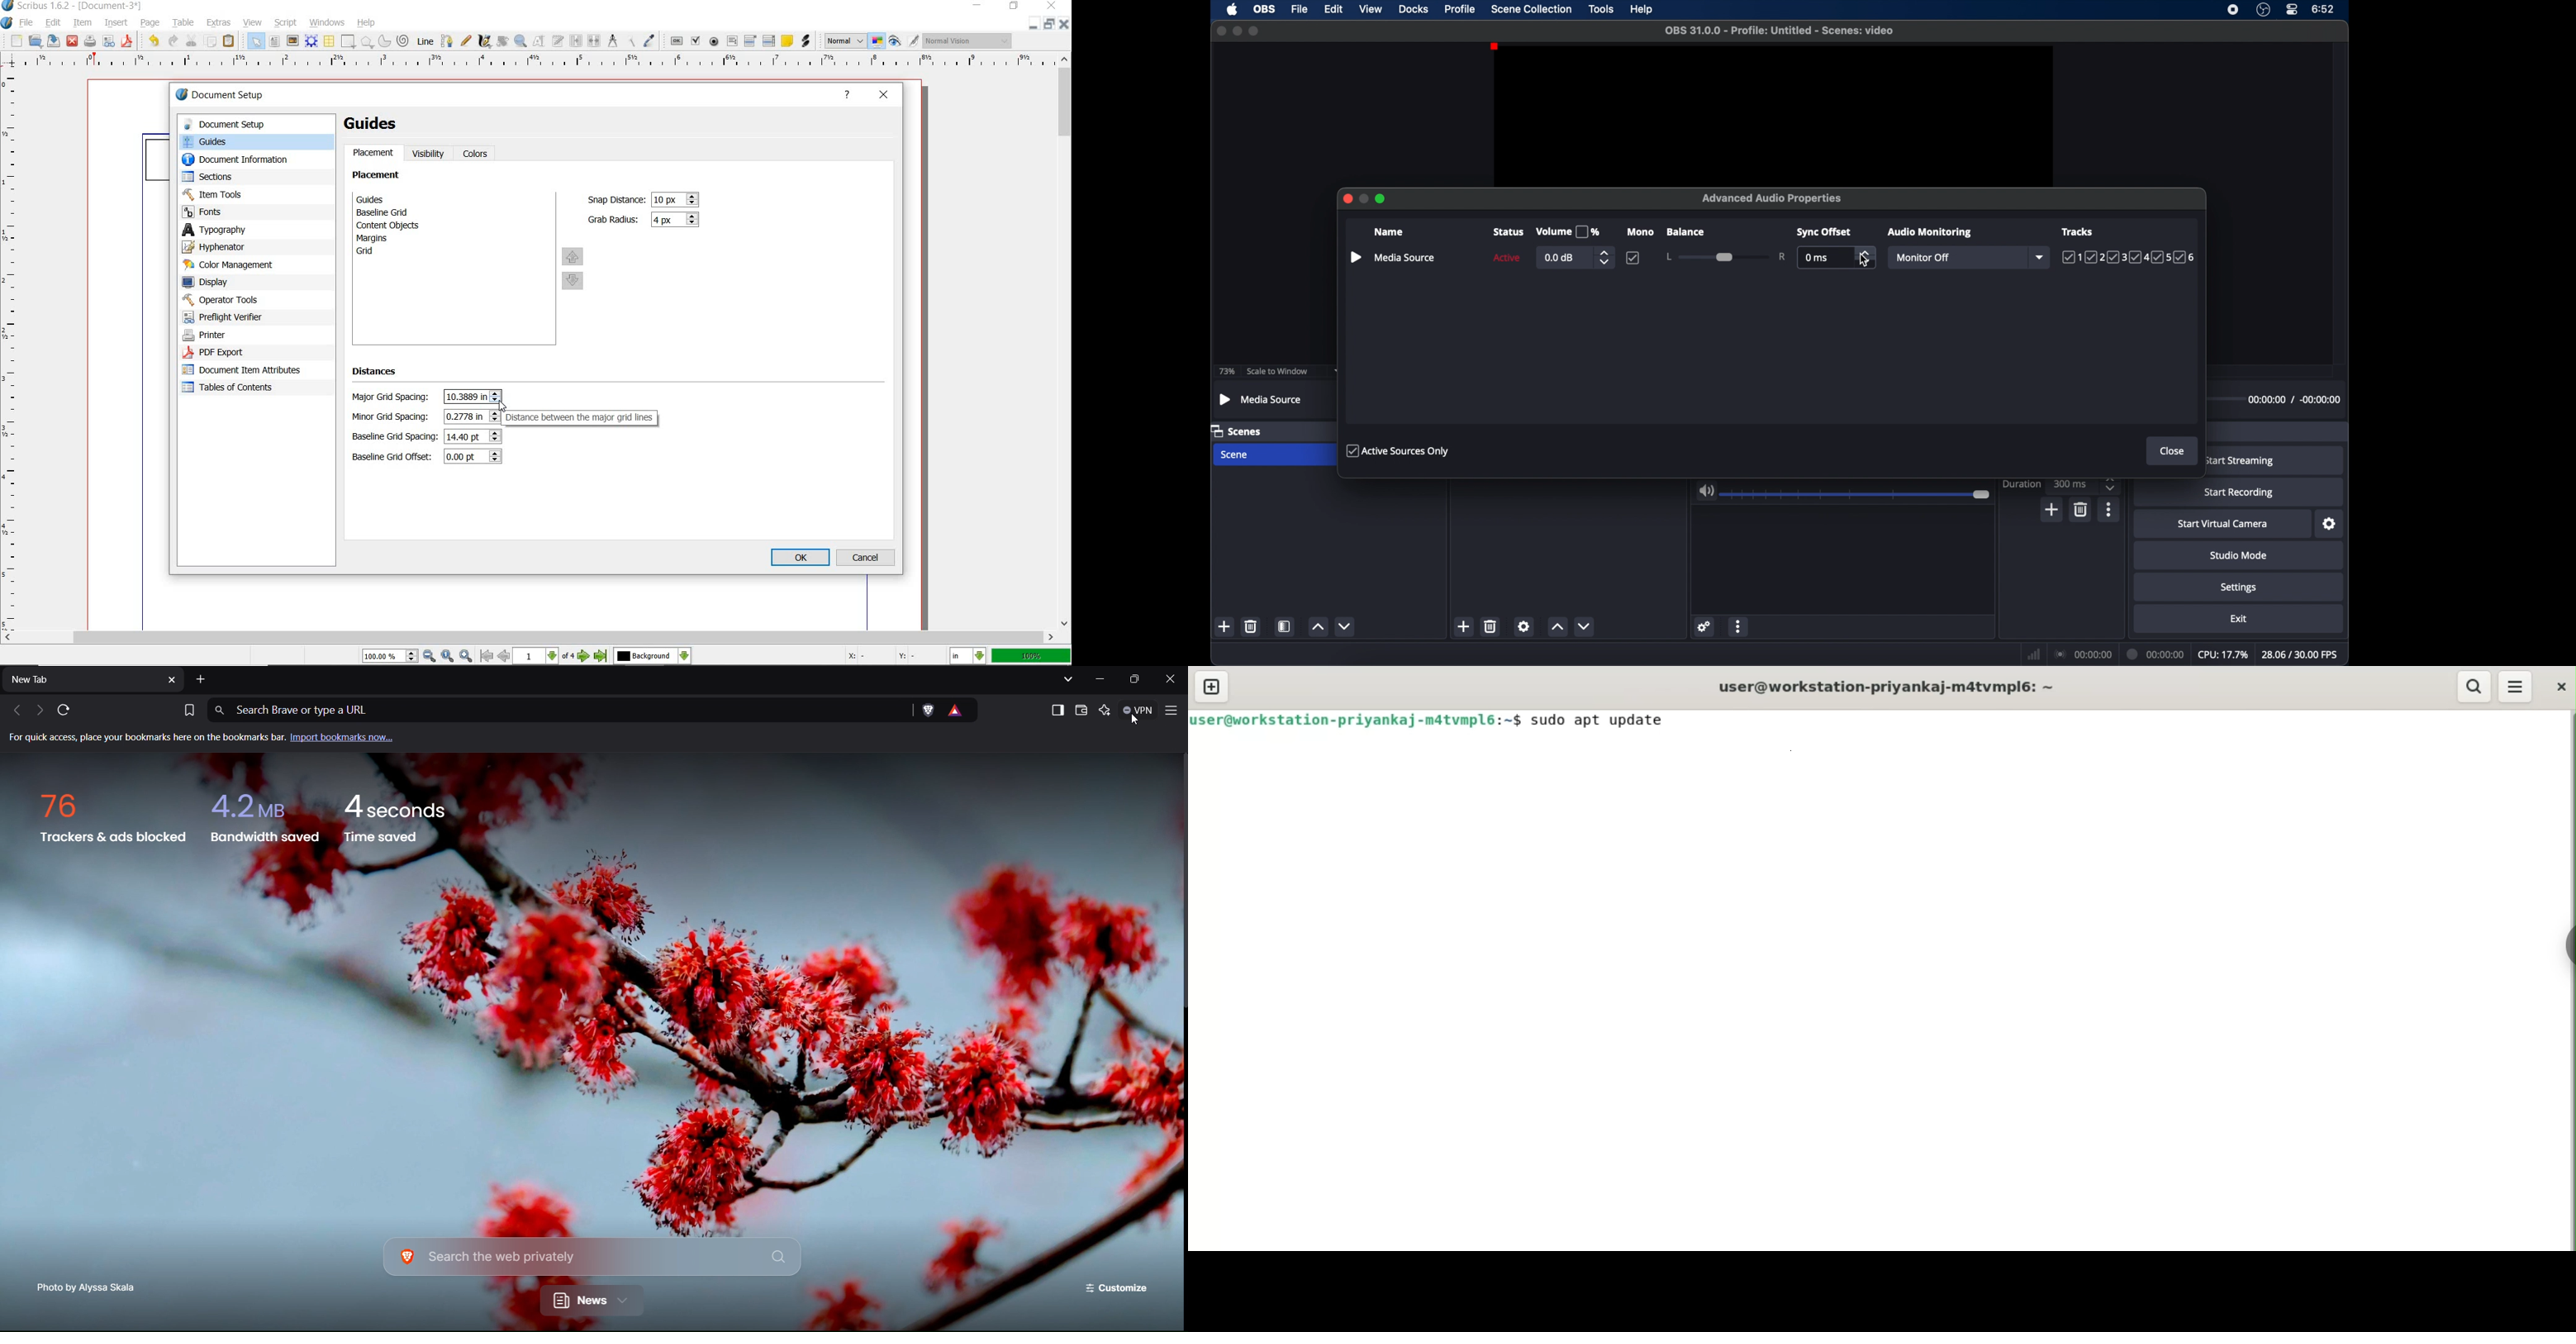  Describe the element at coordinates (257, 43) in the screenshot. I see `select` at that location.